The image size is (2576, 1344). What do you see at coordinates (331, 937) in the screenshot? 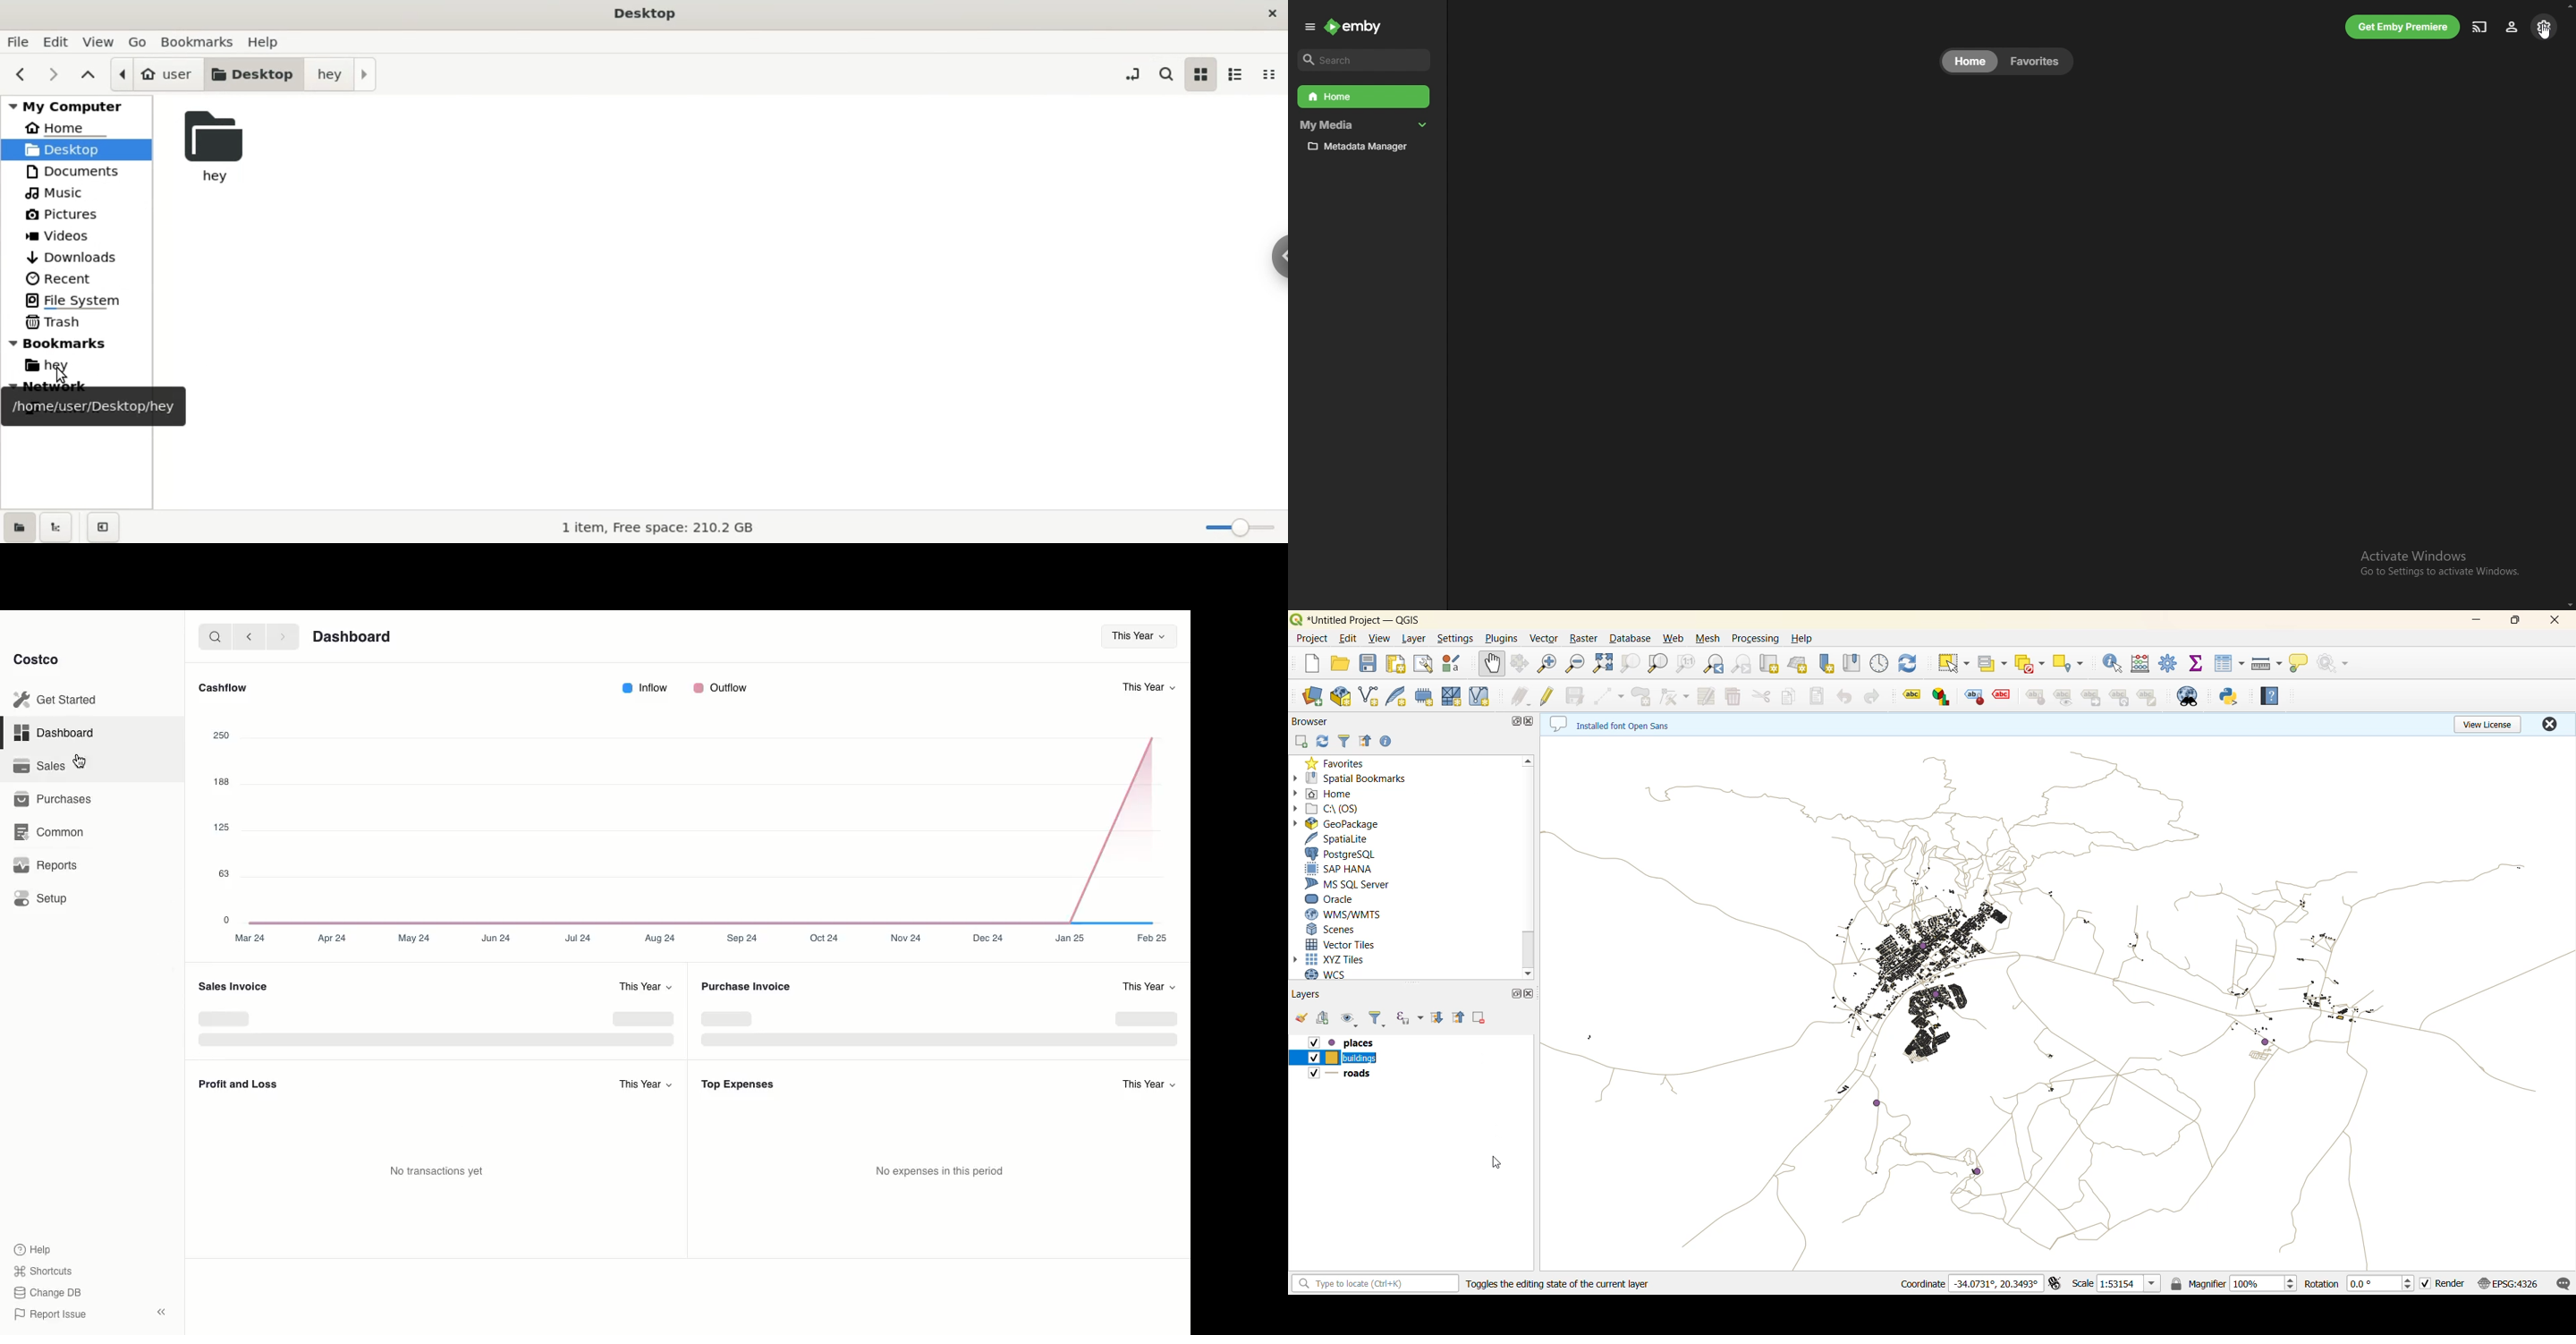
I see `Apr24` at bounding box center [331, 937].